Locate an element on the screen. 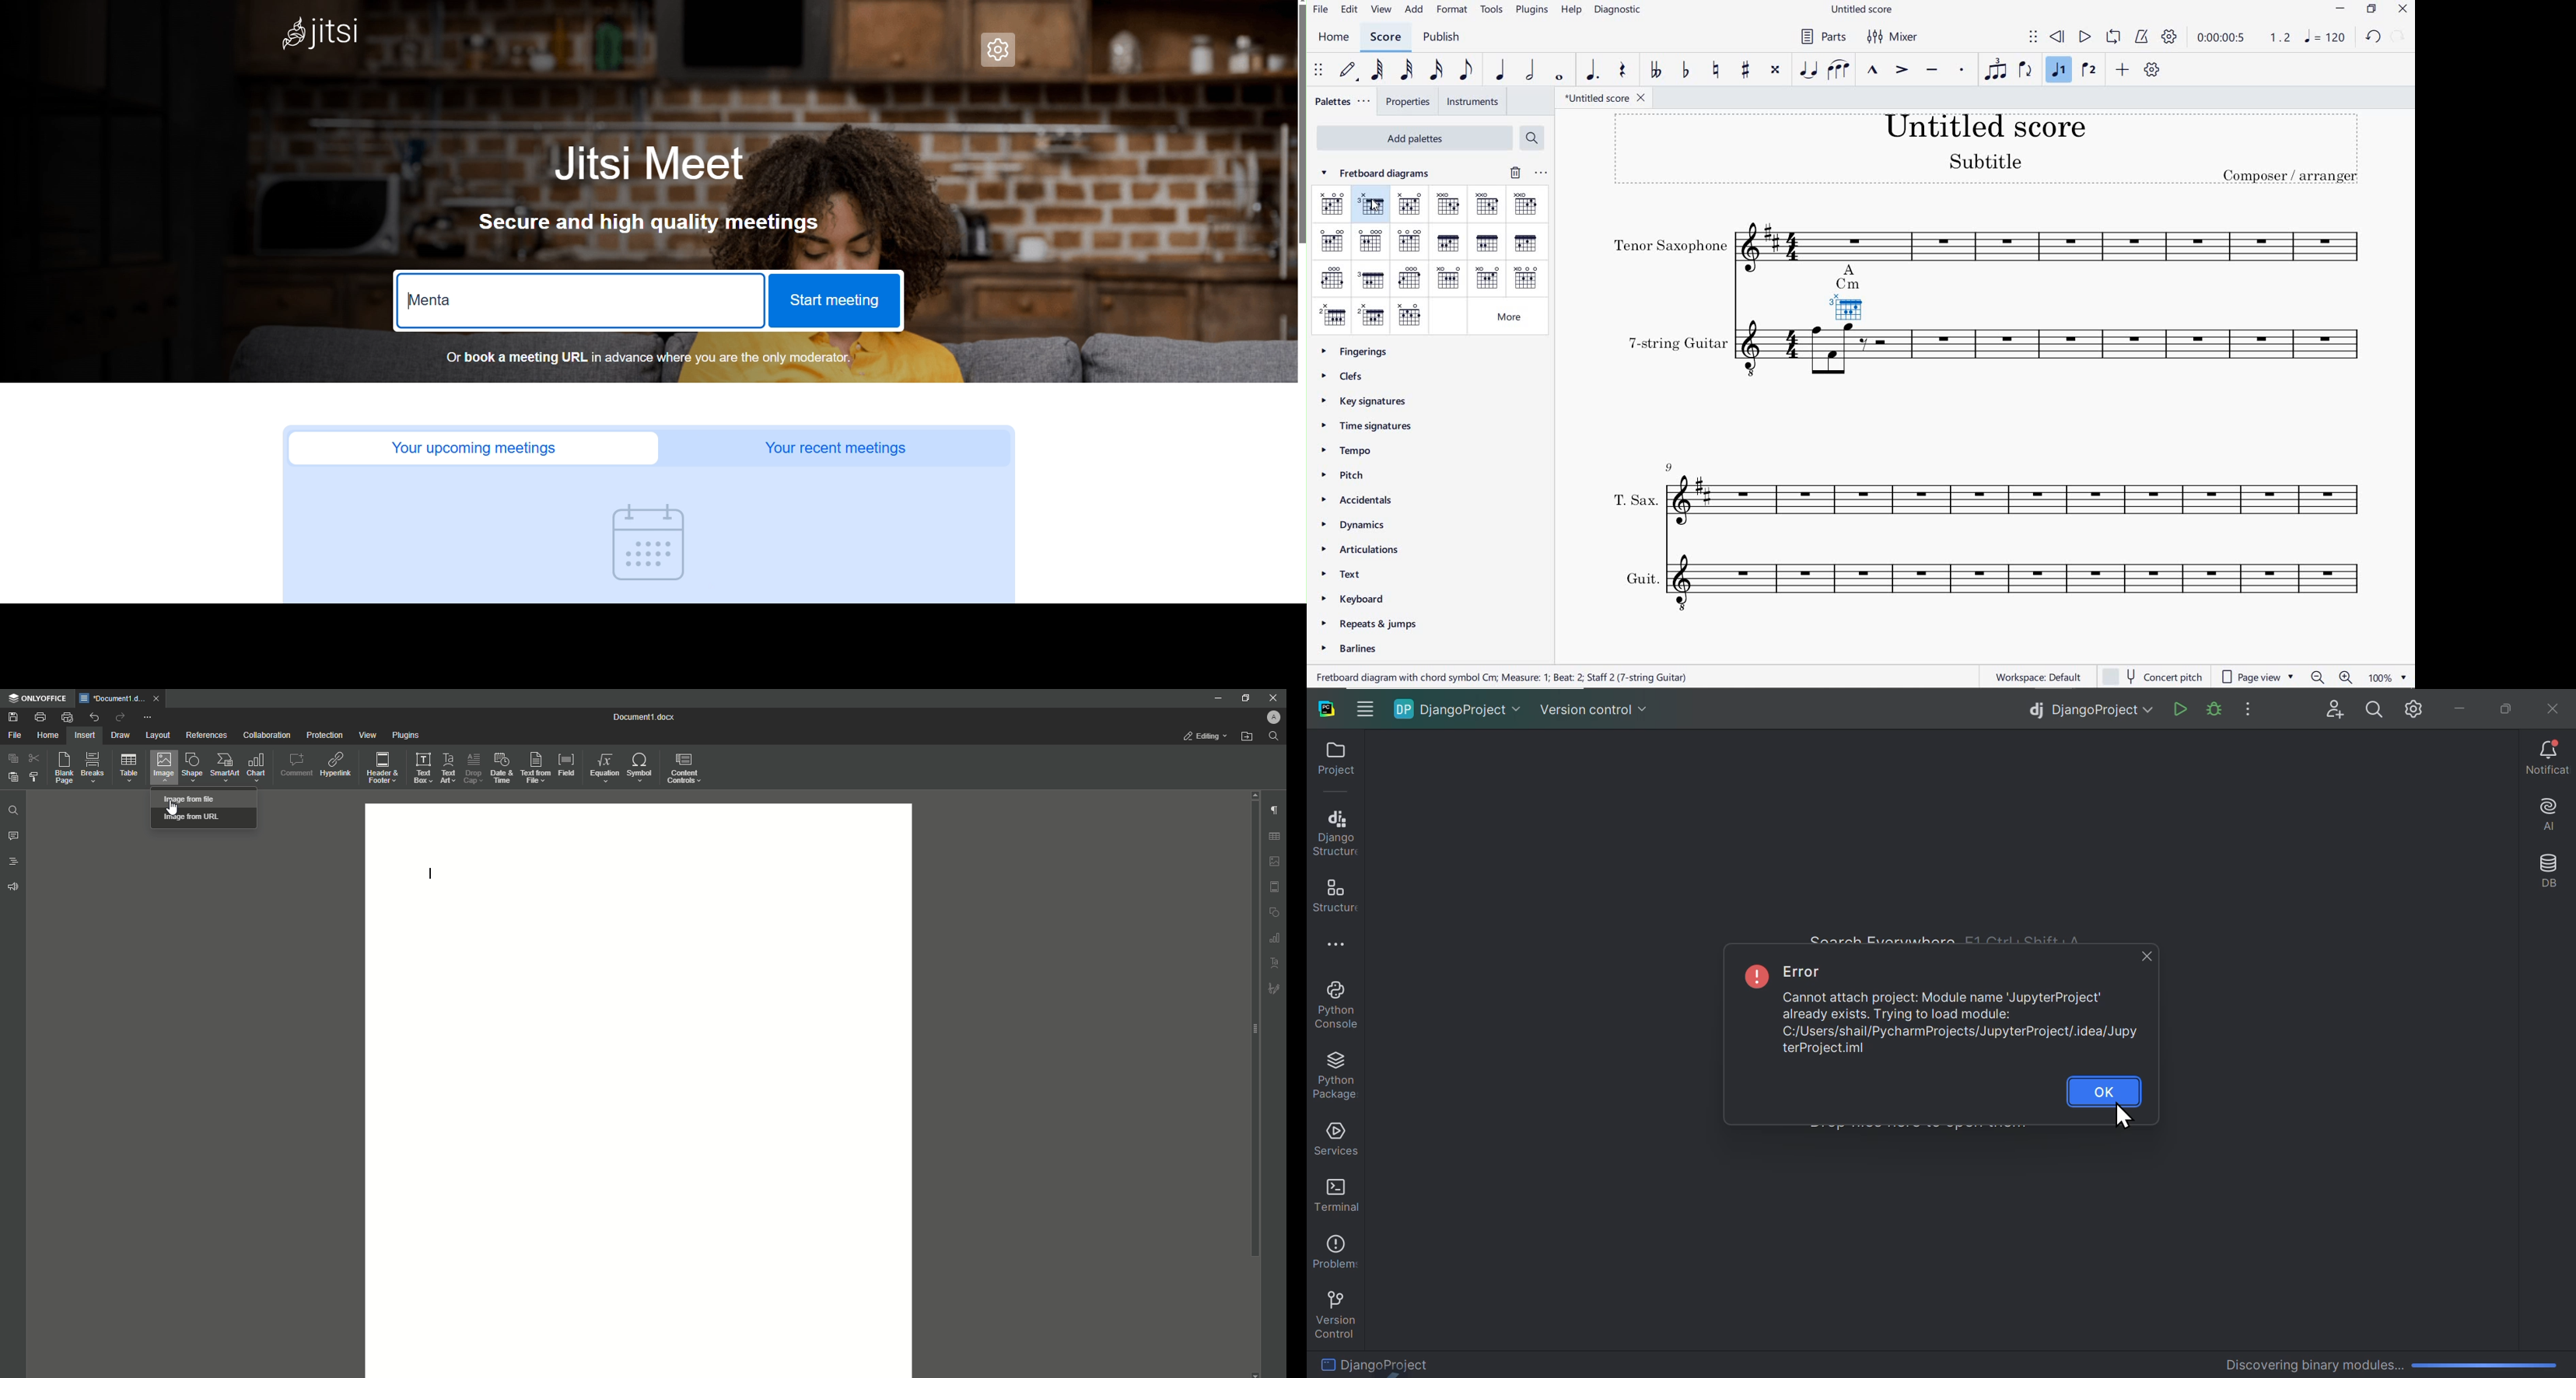 This screenshot has width=2576, height=1400. Blank Page is located at coordinates (62, 766).